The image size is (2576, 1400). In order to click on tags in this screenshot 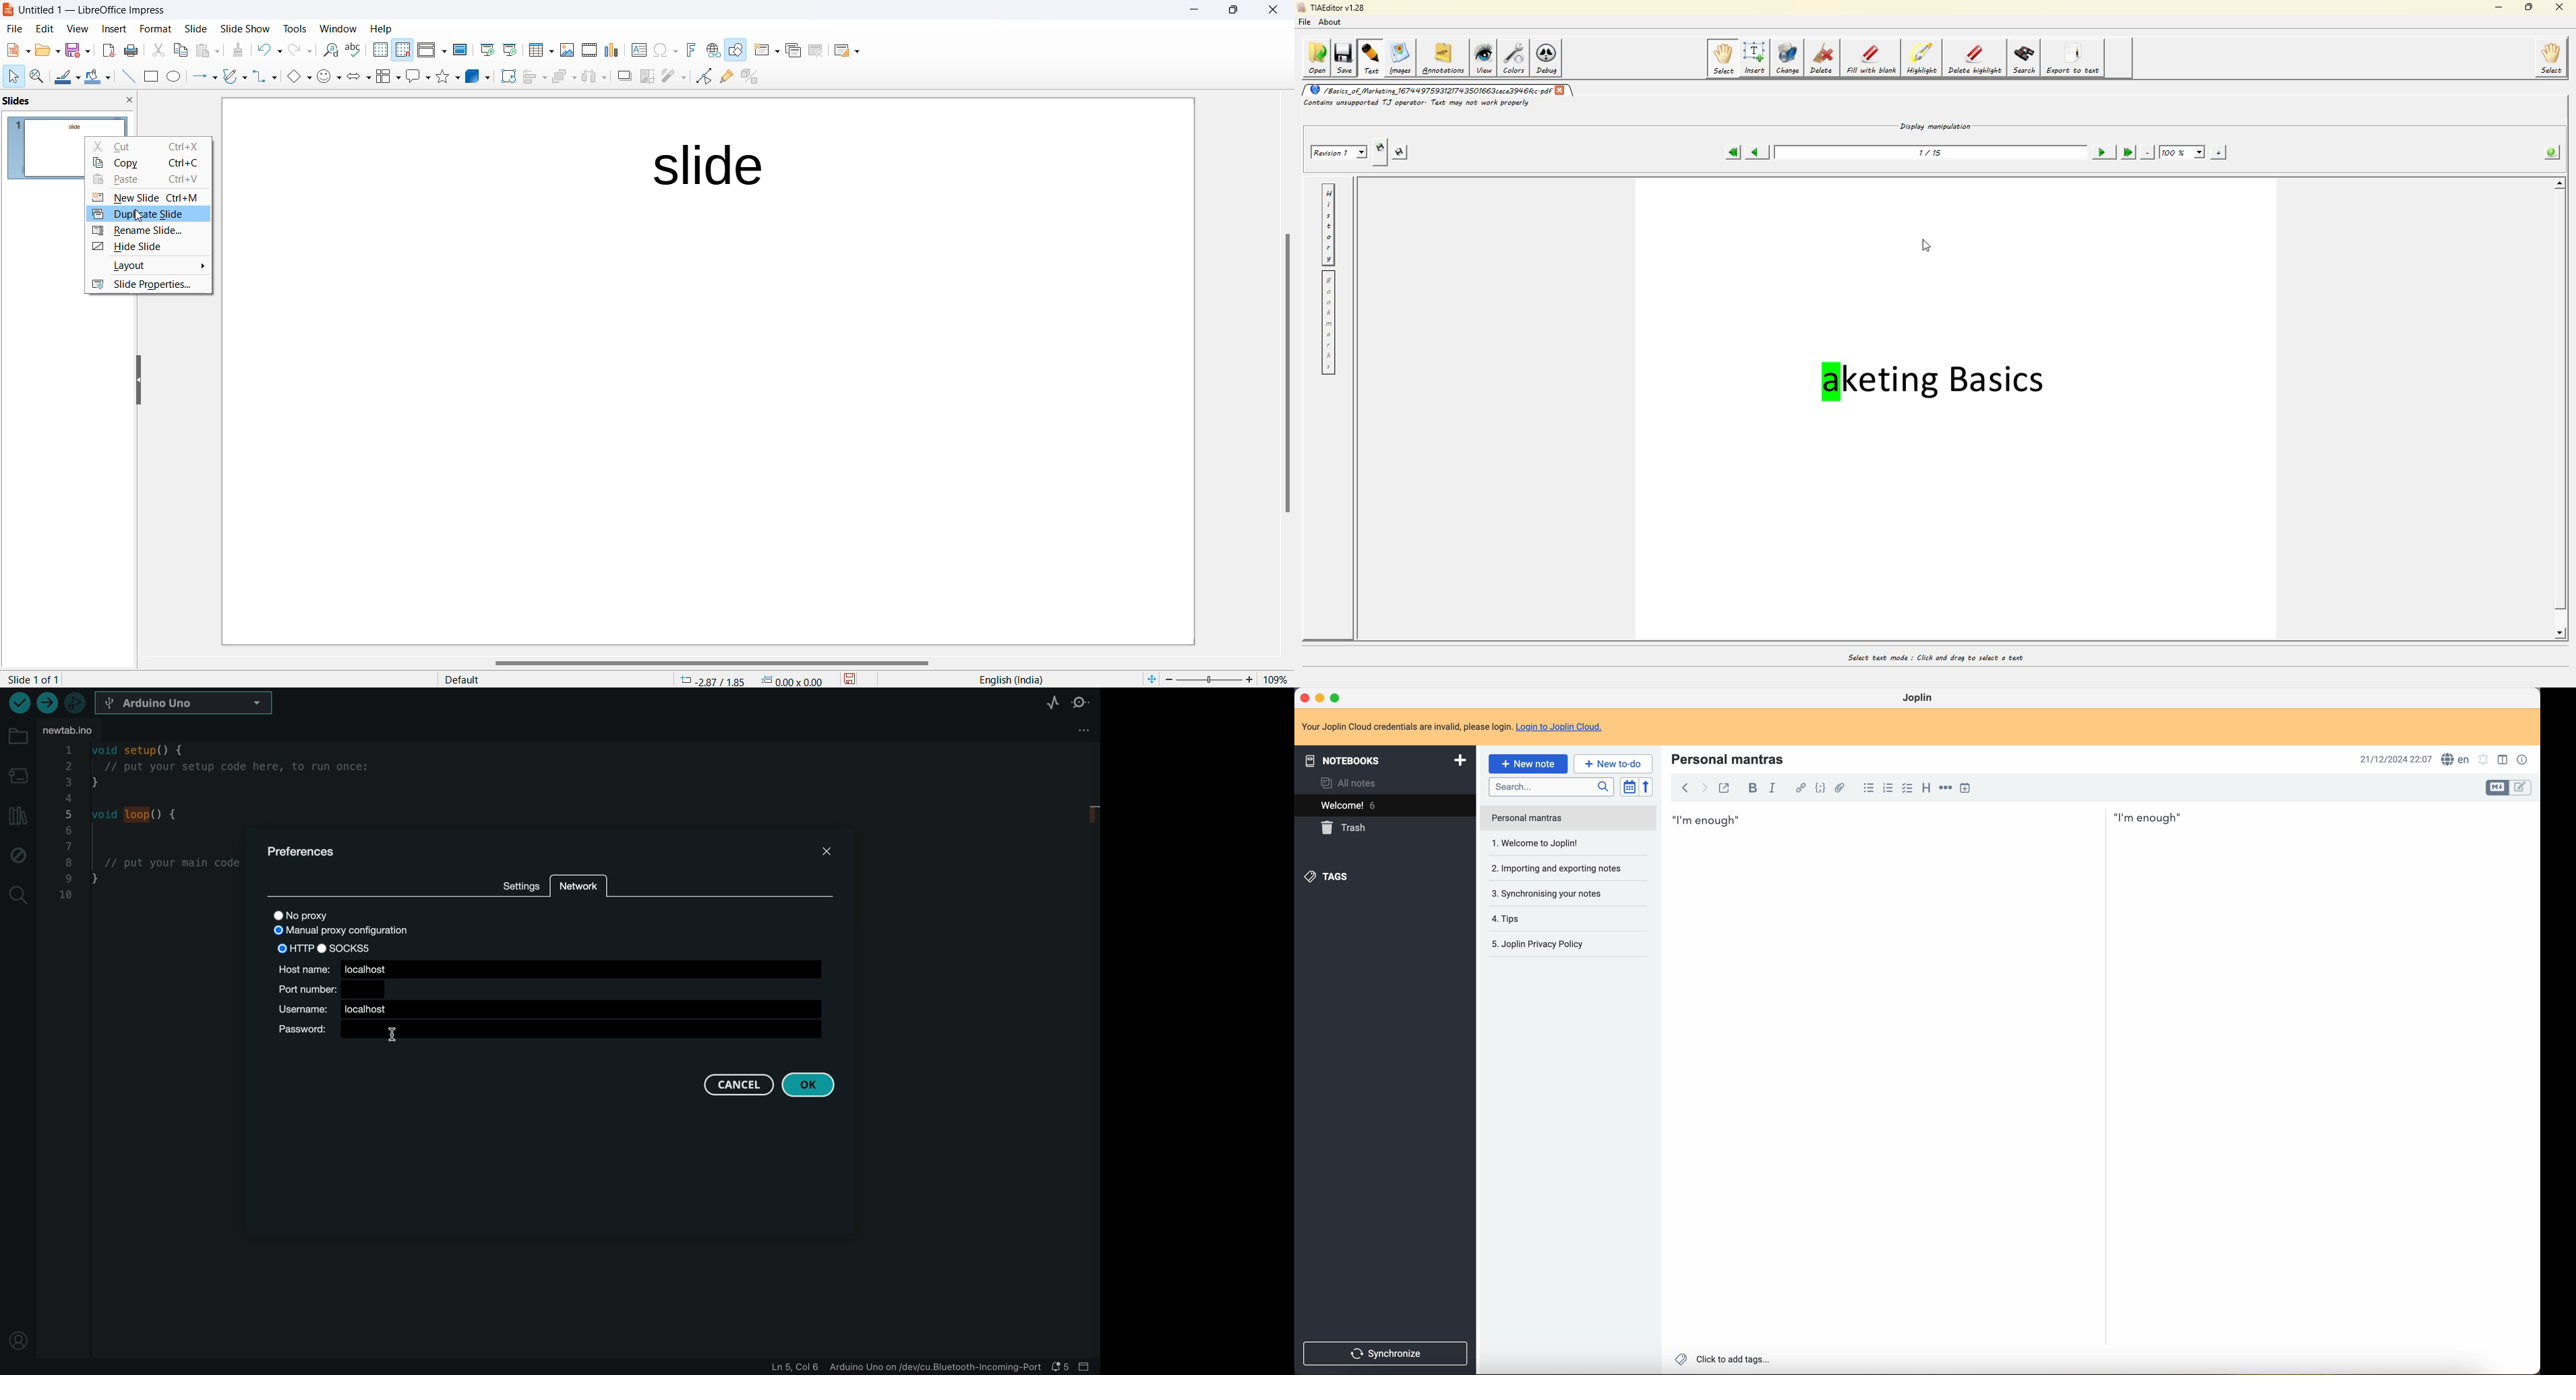, I will do `click(1329, 878)`.